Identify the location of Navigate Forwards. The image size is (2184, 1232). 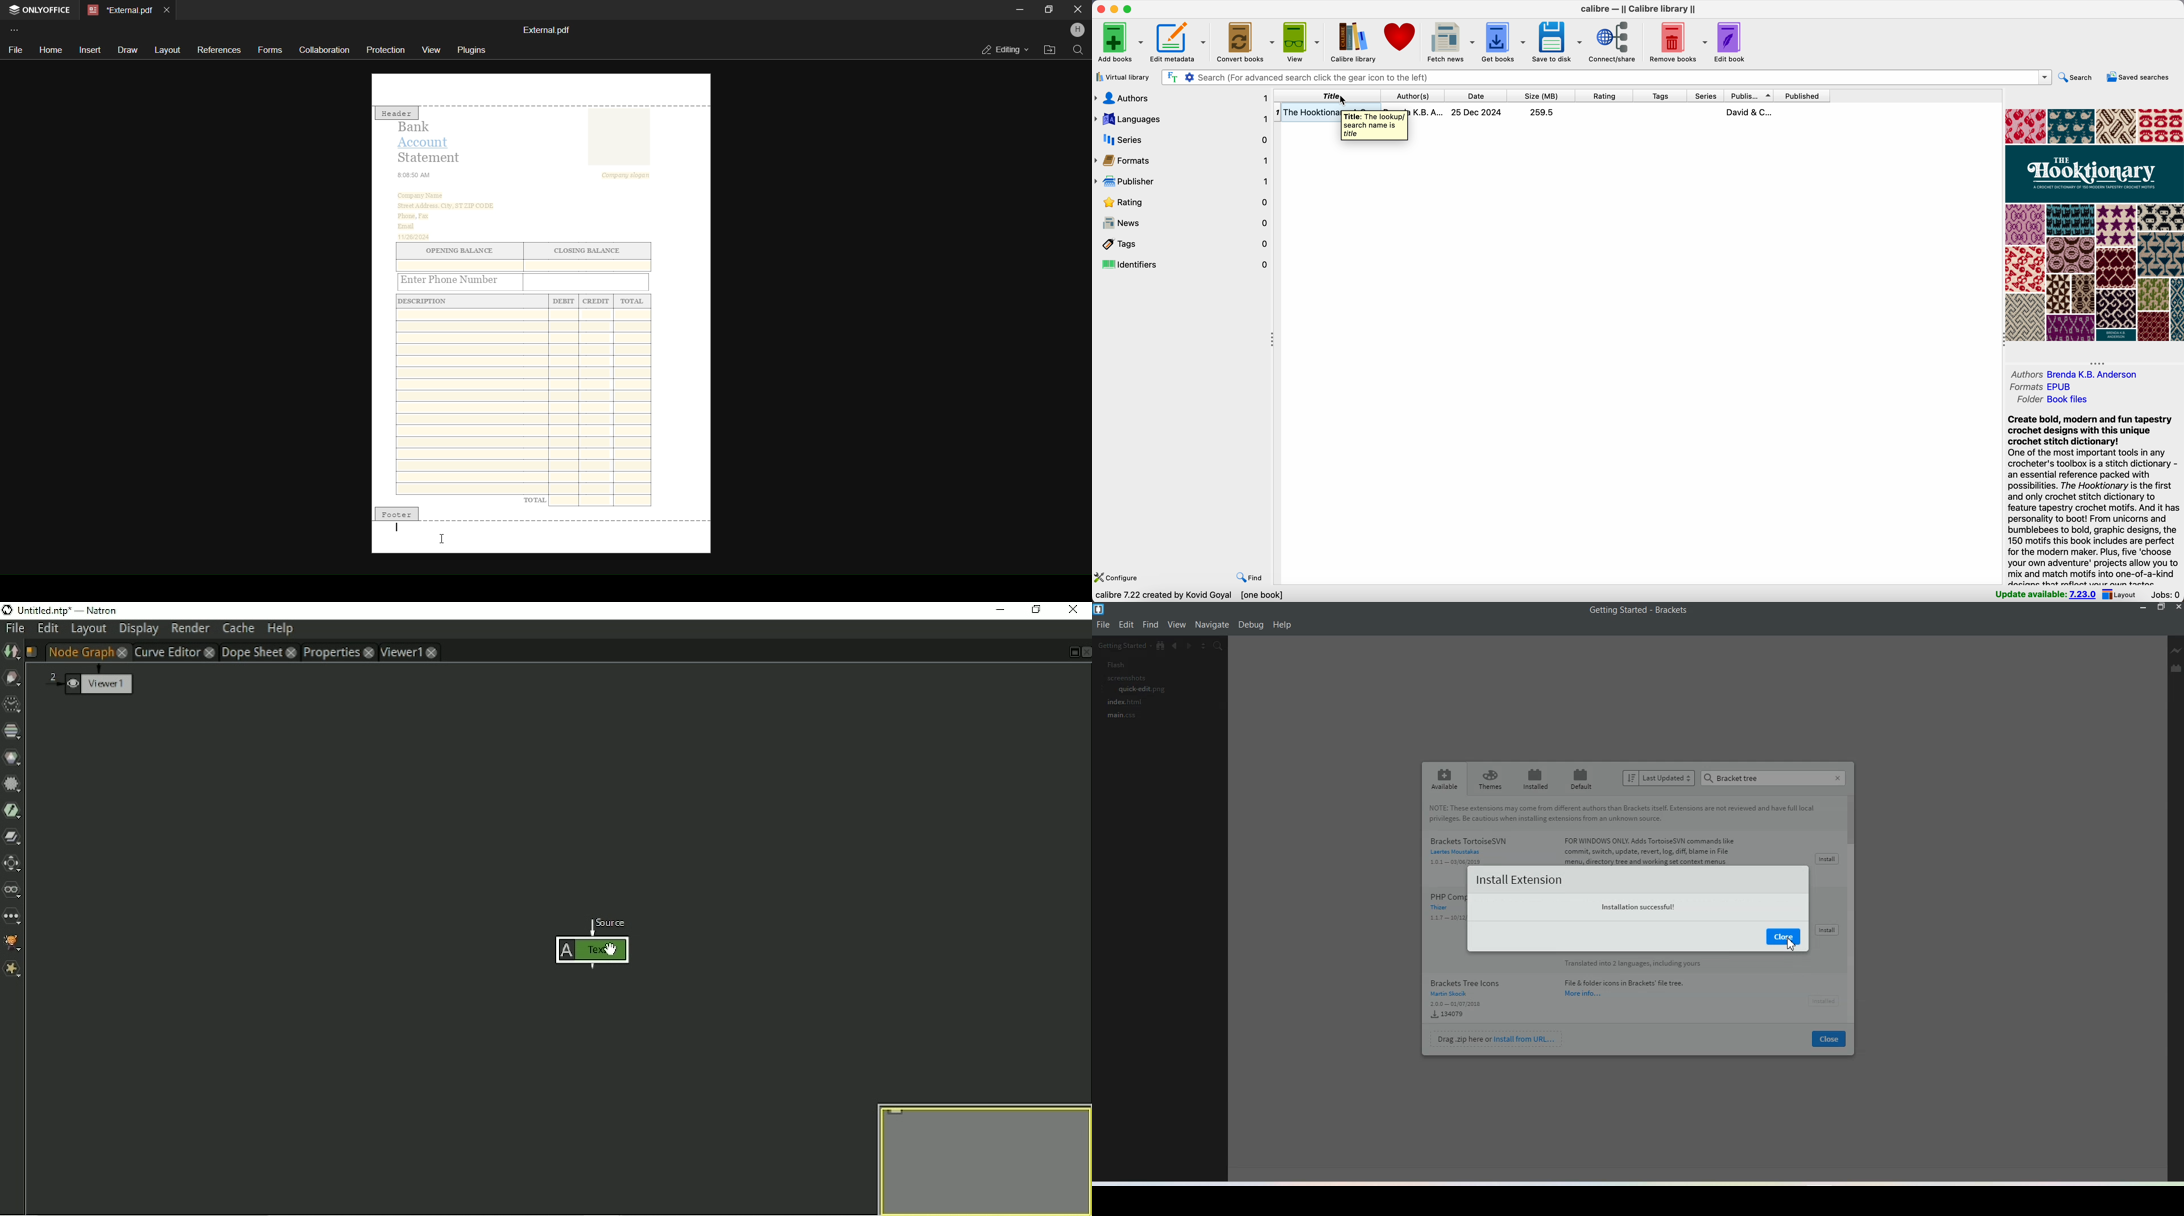
(1192, 648).